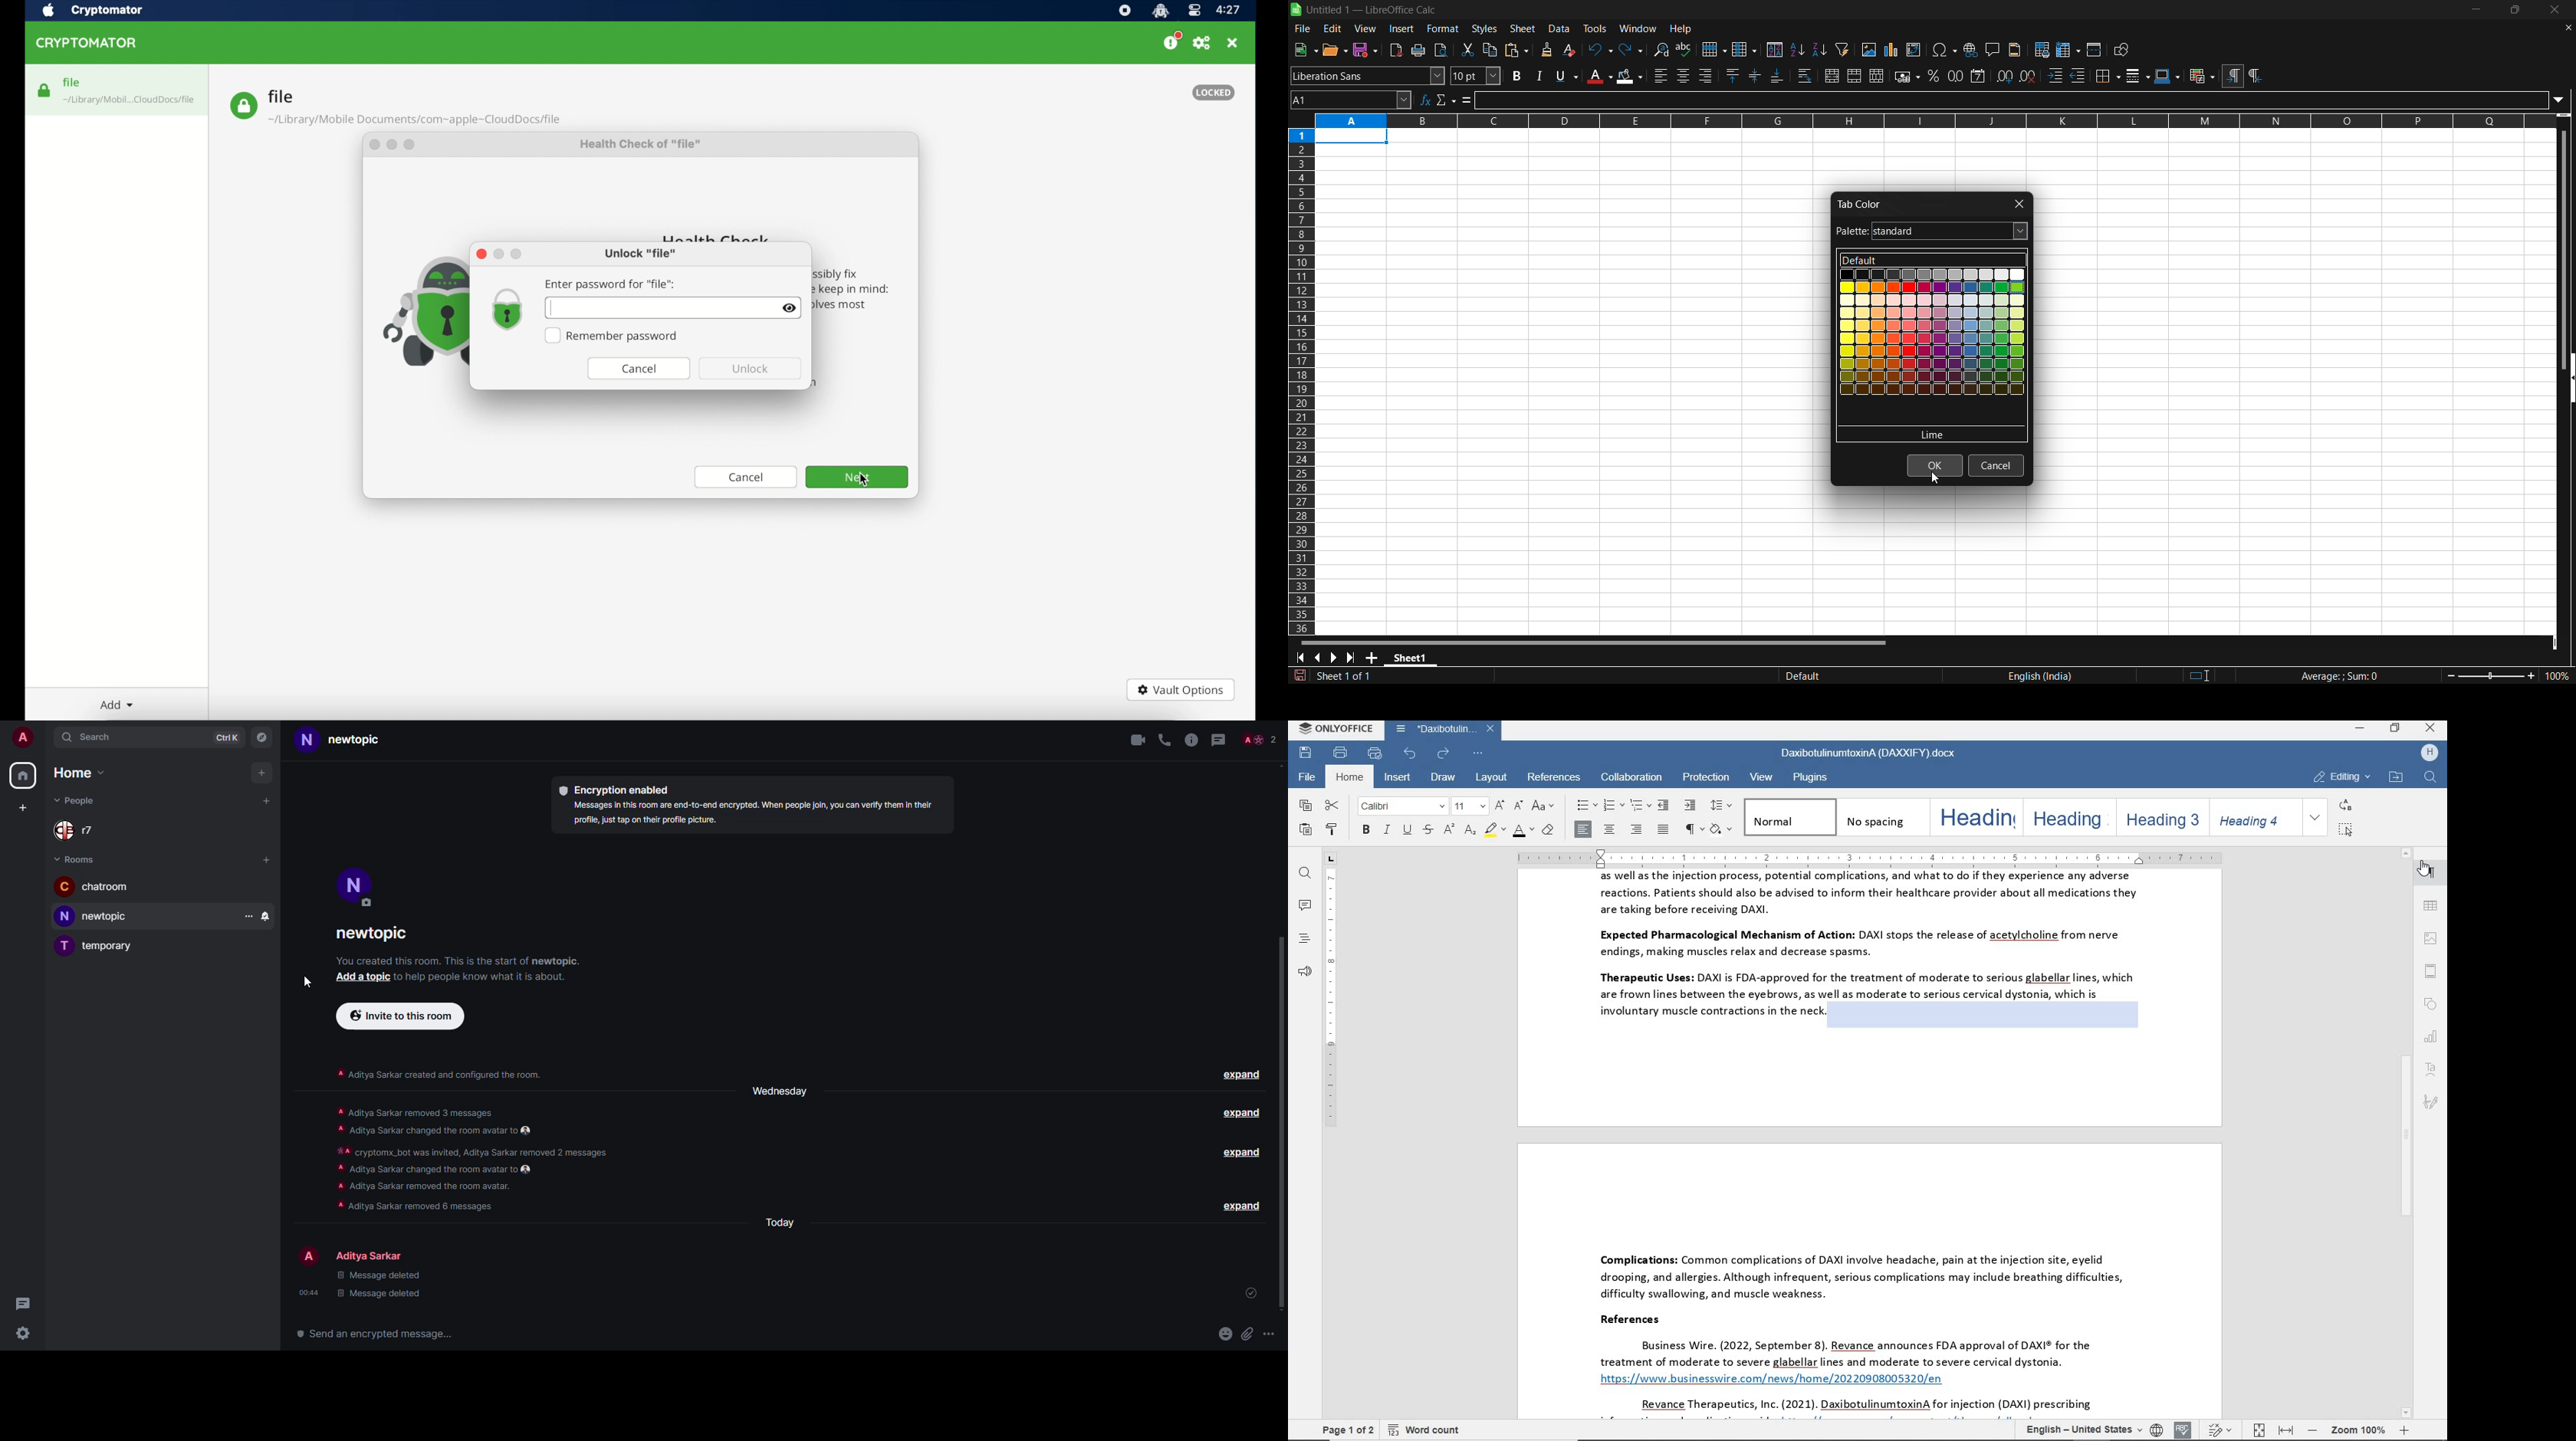  Describe the element at coordinates (1661, 76) in the screenshot. I see `align left` at that location.